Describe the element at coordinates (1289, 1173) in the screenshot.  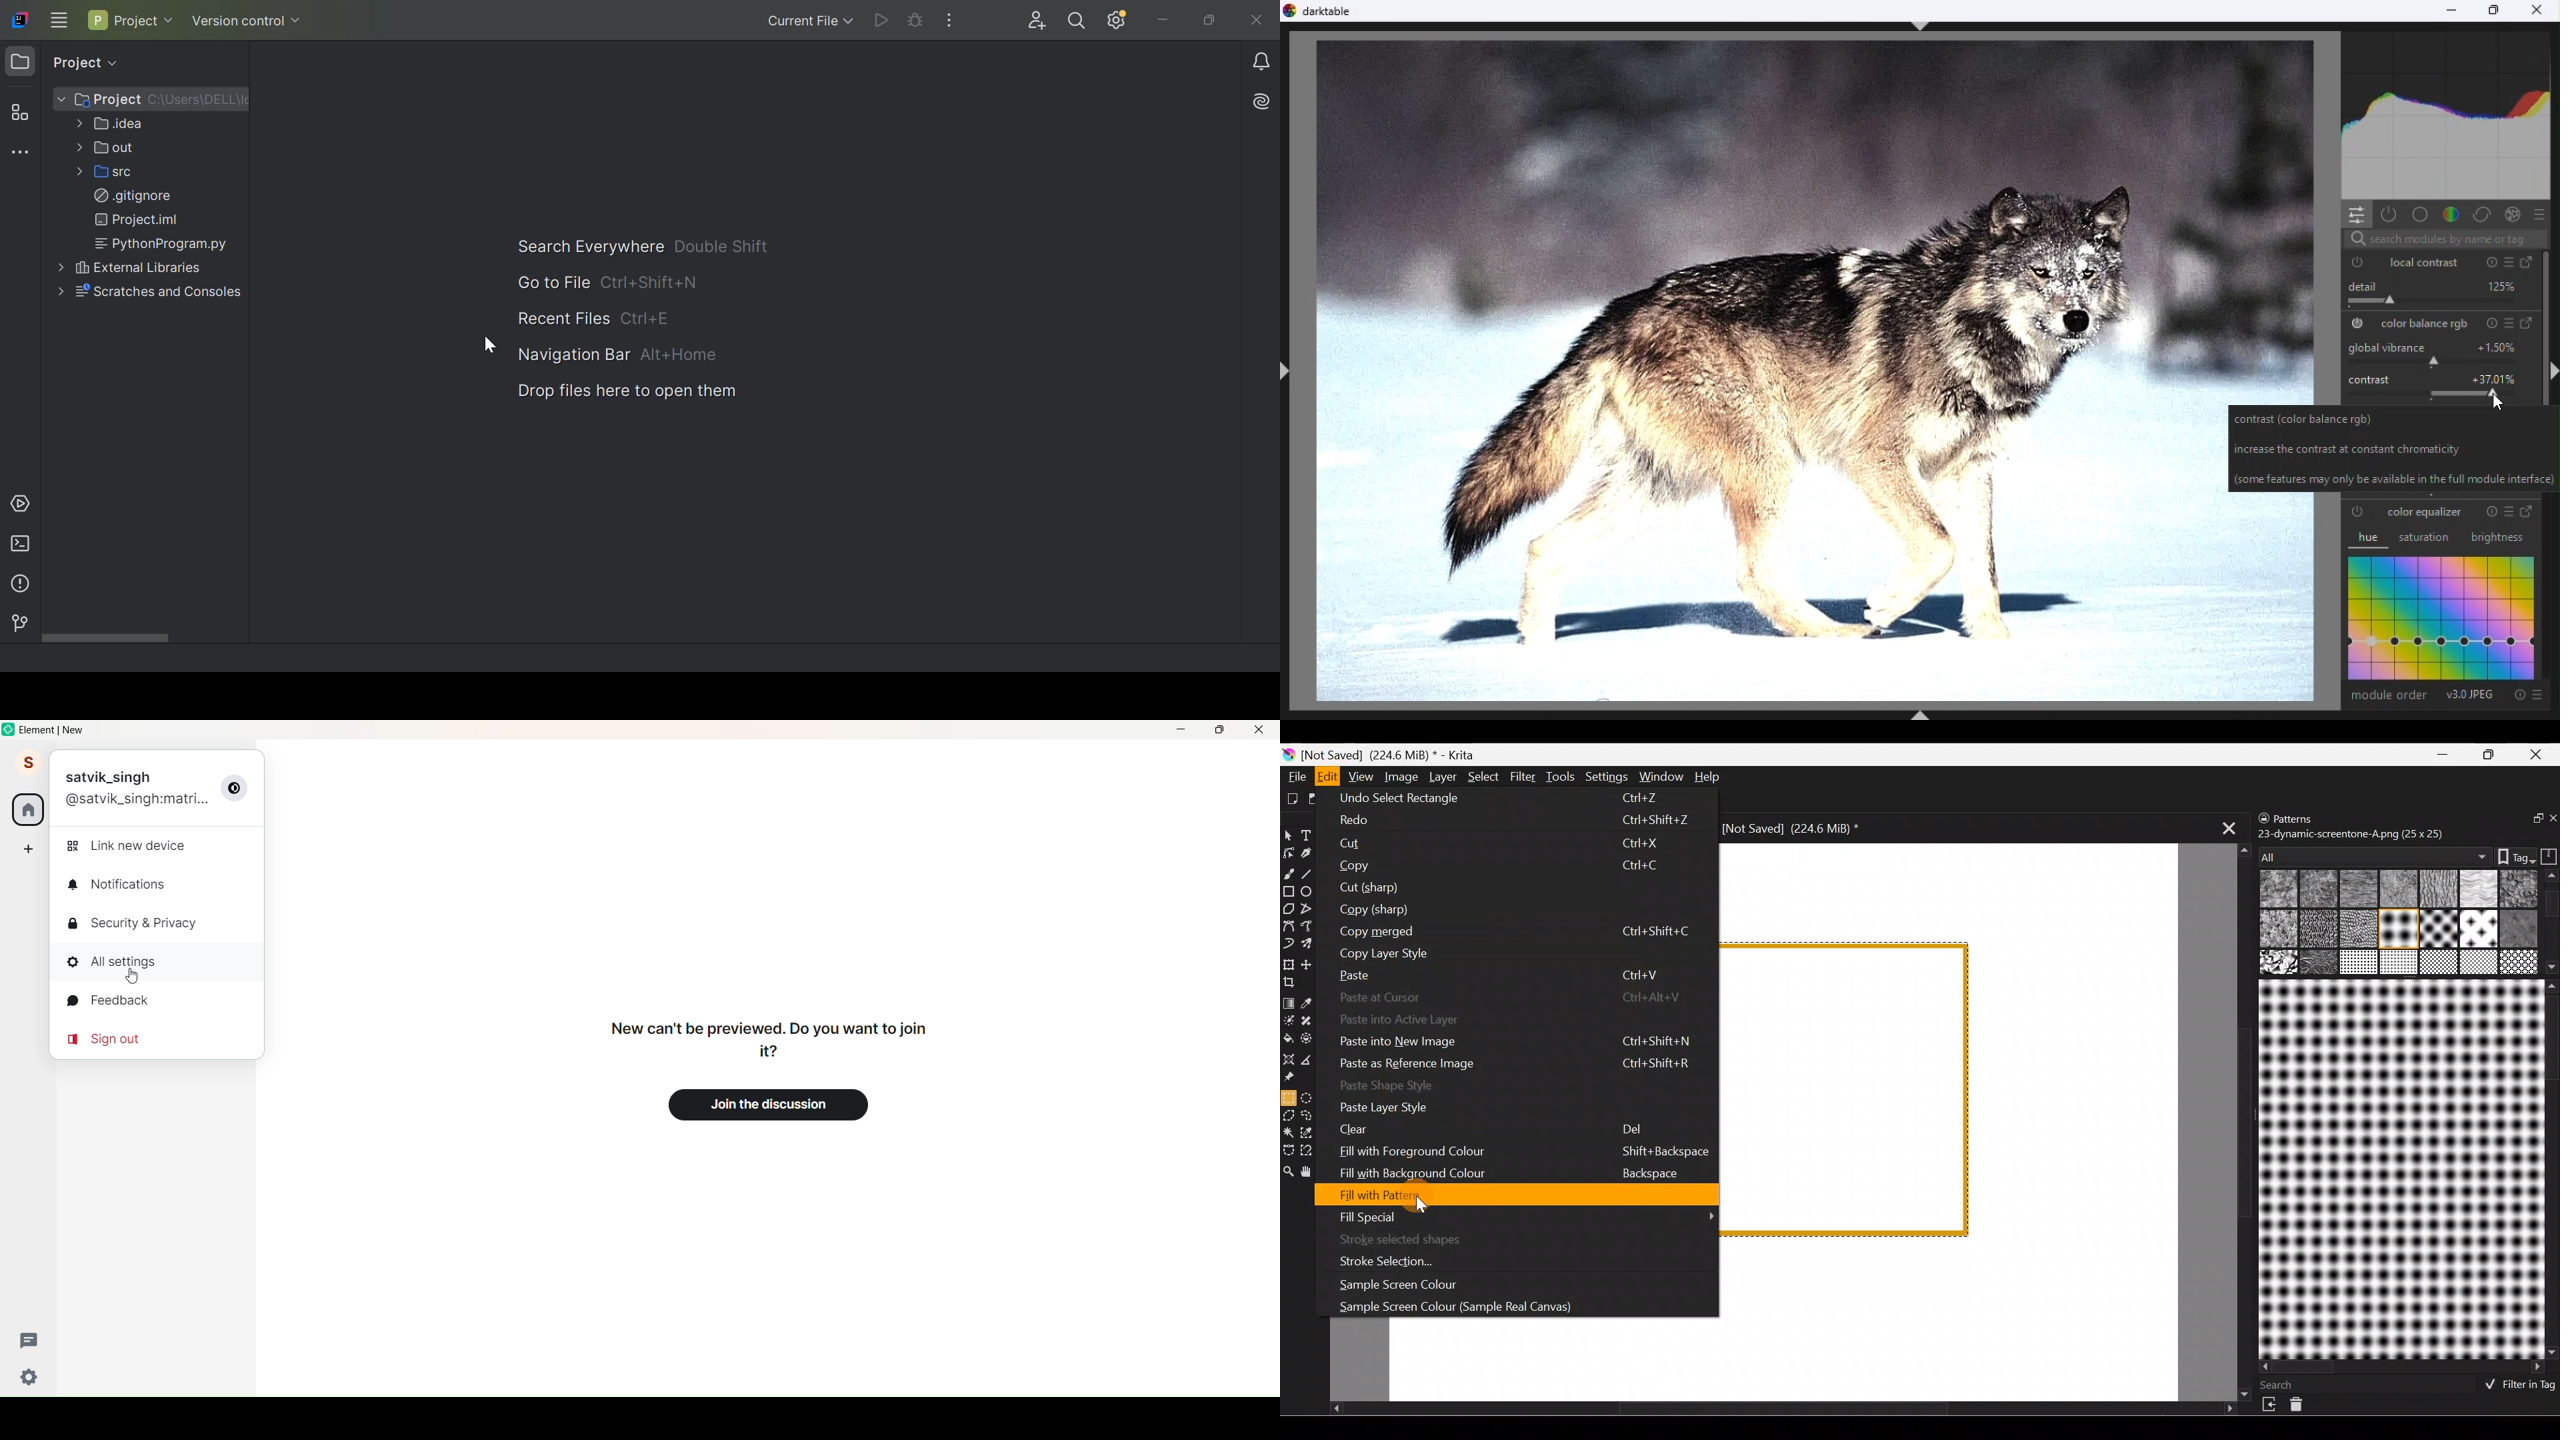
I see `Zoom tool` at that location.